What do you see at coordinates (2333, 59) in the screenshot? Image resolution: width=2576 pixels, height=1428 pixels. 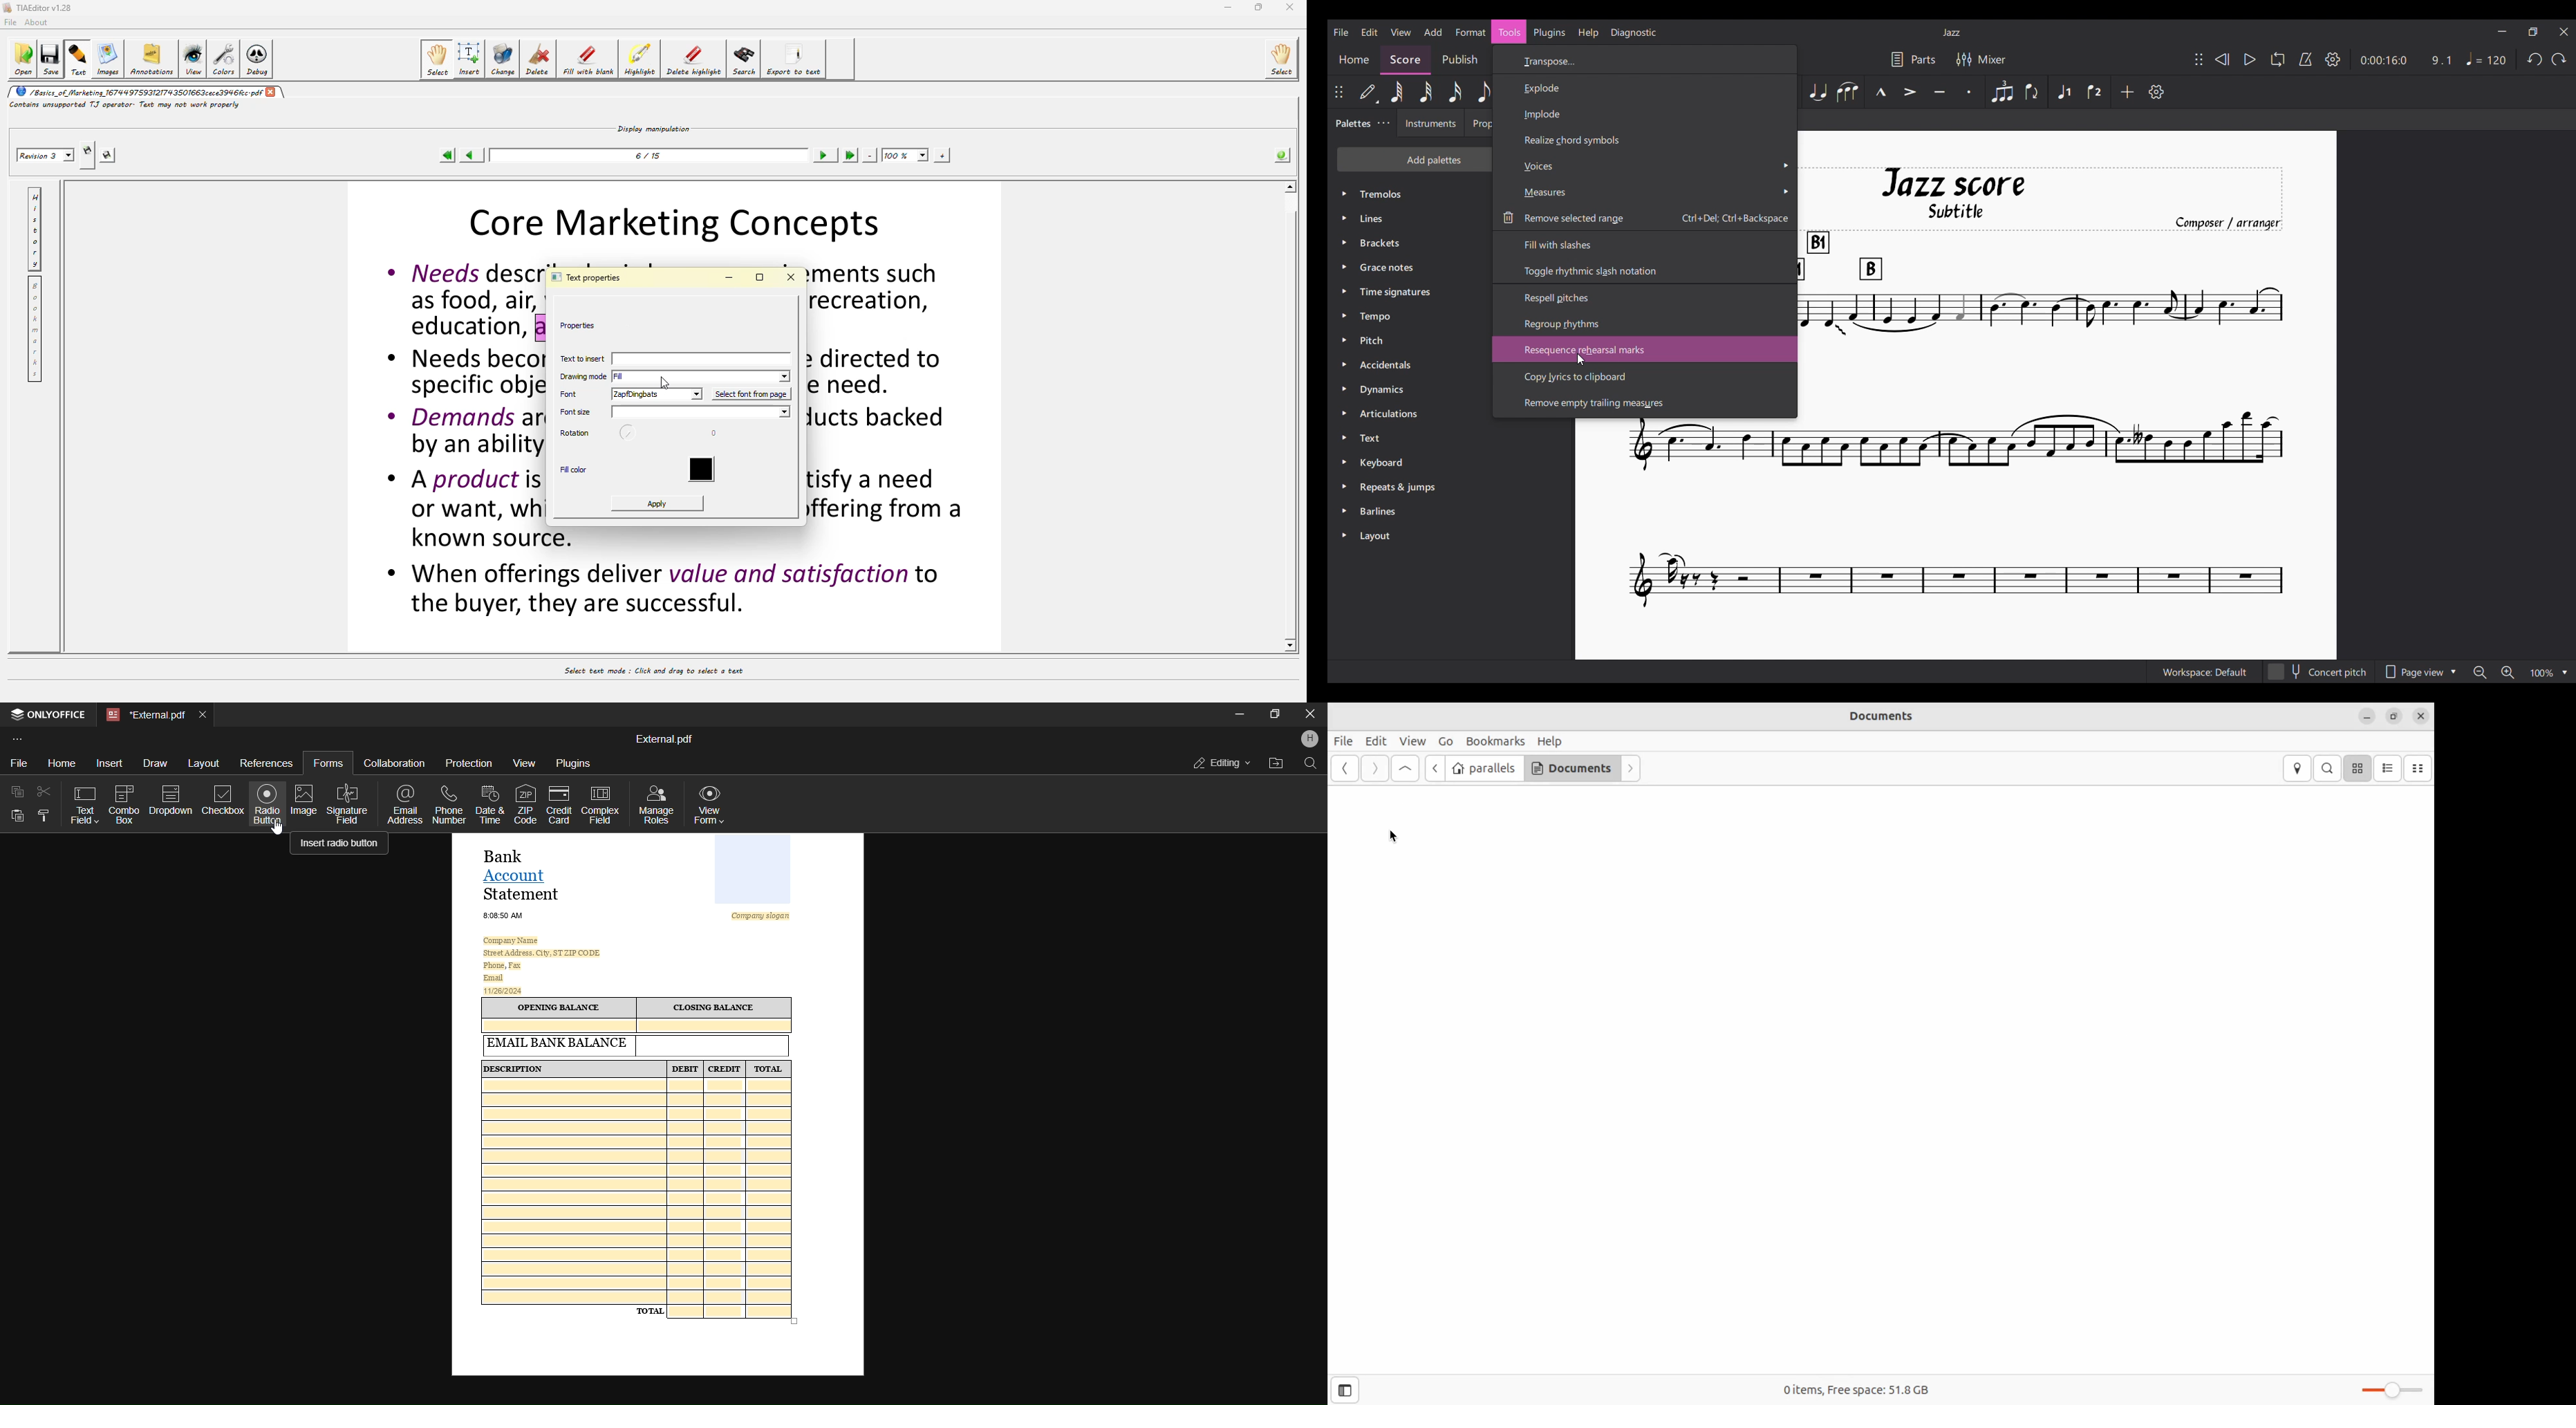 I see `Settings` at bounding box center [2333, 59].